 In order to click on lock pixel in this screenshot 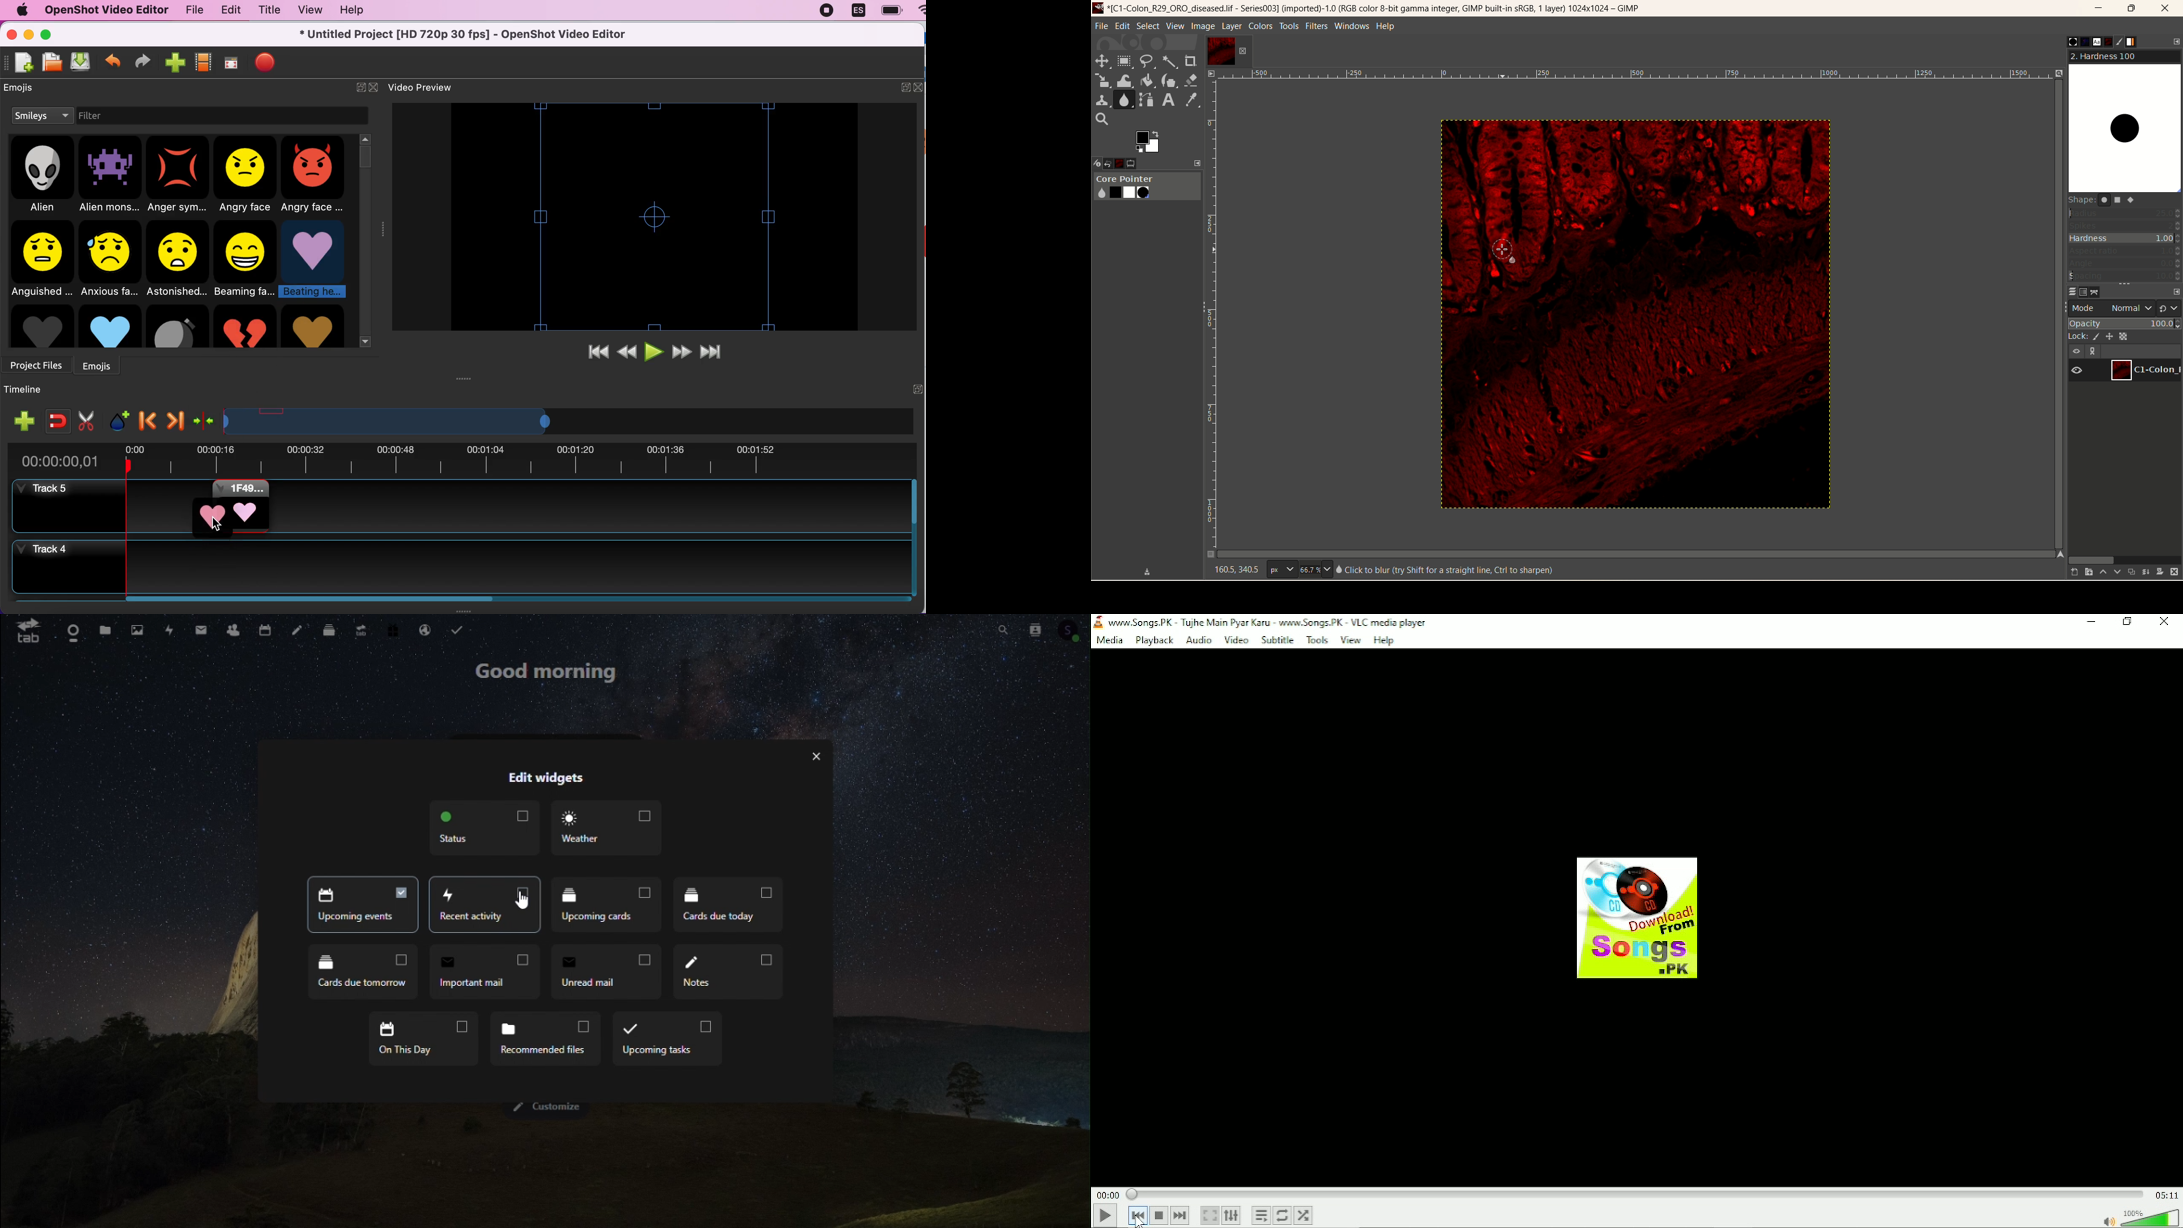, I will do `click(2098, 335)`.